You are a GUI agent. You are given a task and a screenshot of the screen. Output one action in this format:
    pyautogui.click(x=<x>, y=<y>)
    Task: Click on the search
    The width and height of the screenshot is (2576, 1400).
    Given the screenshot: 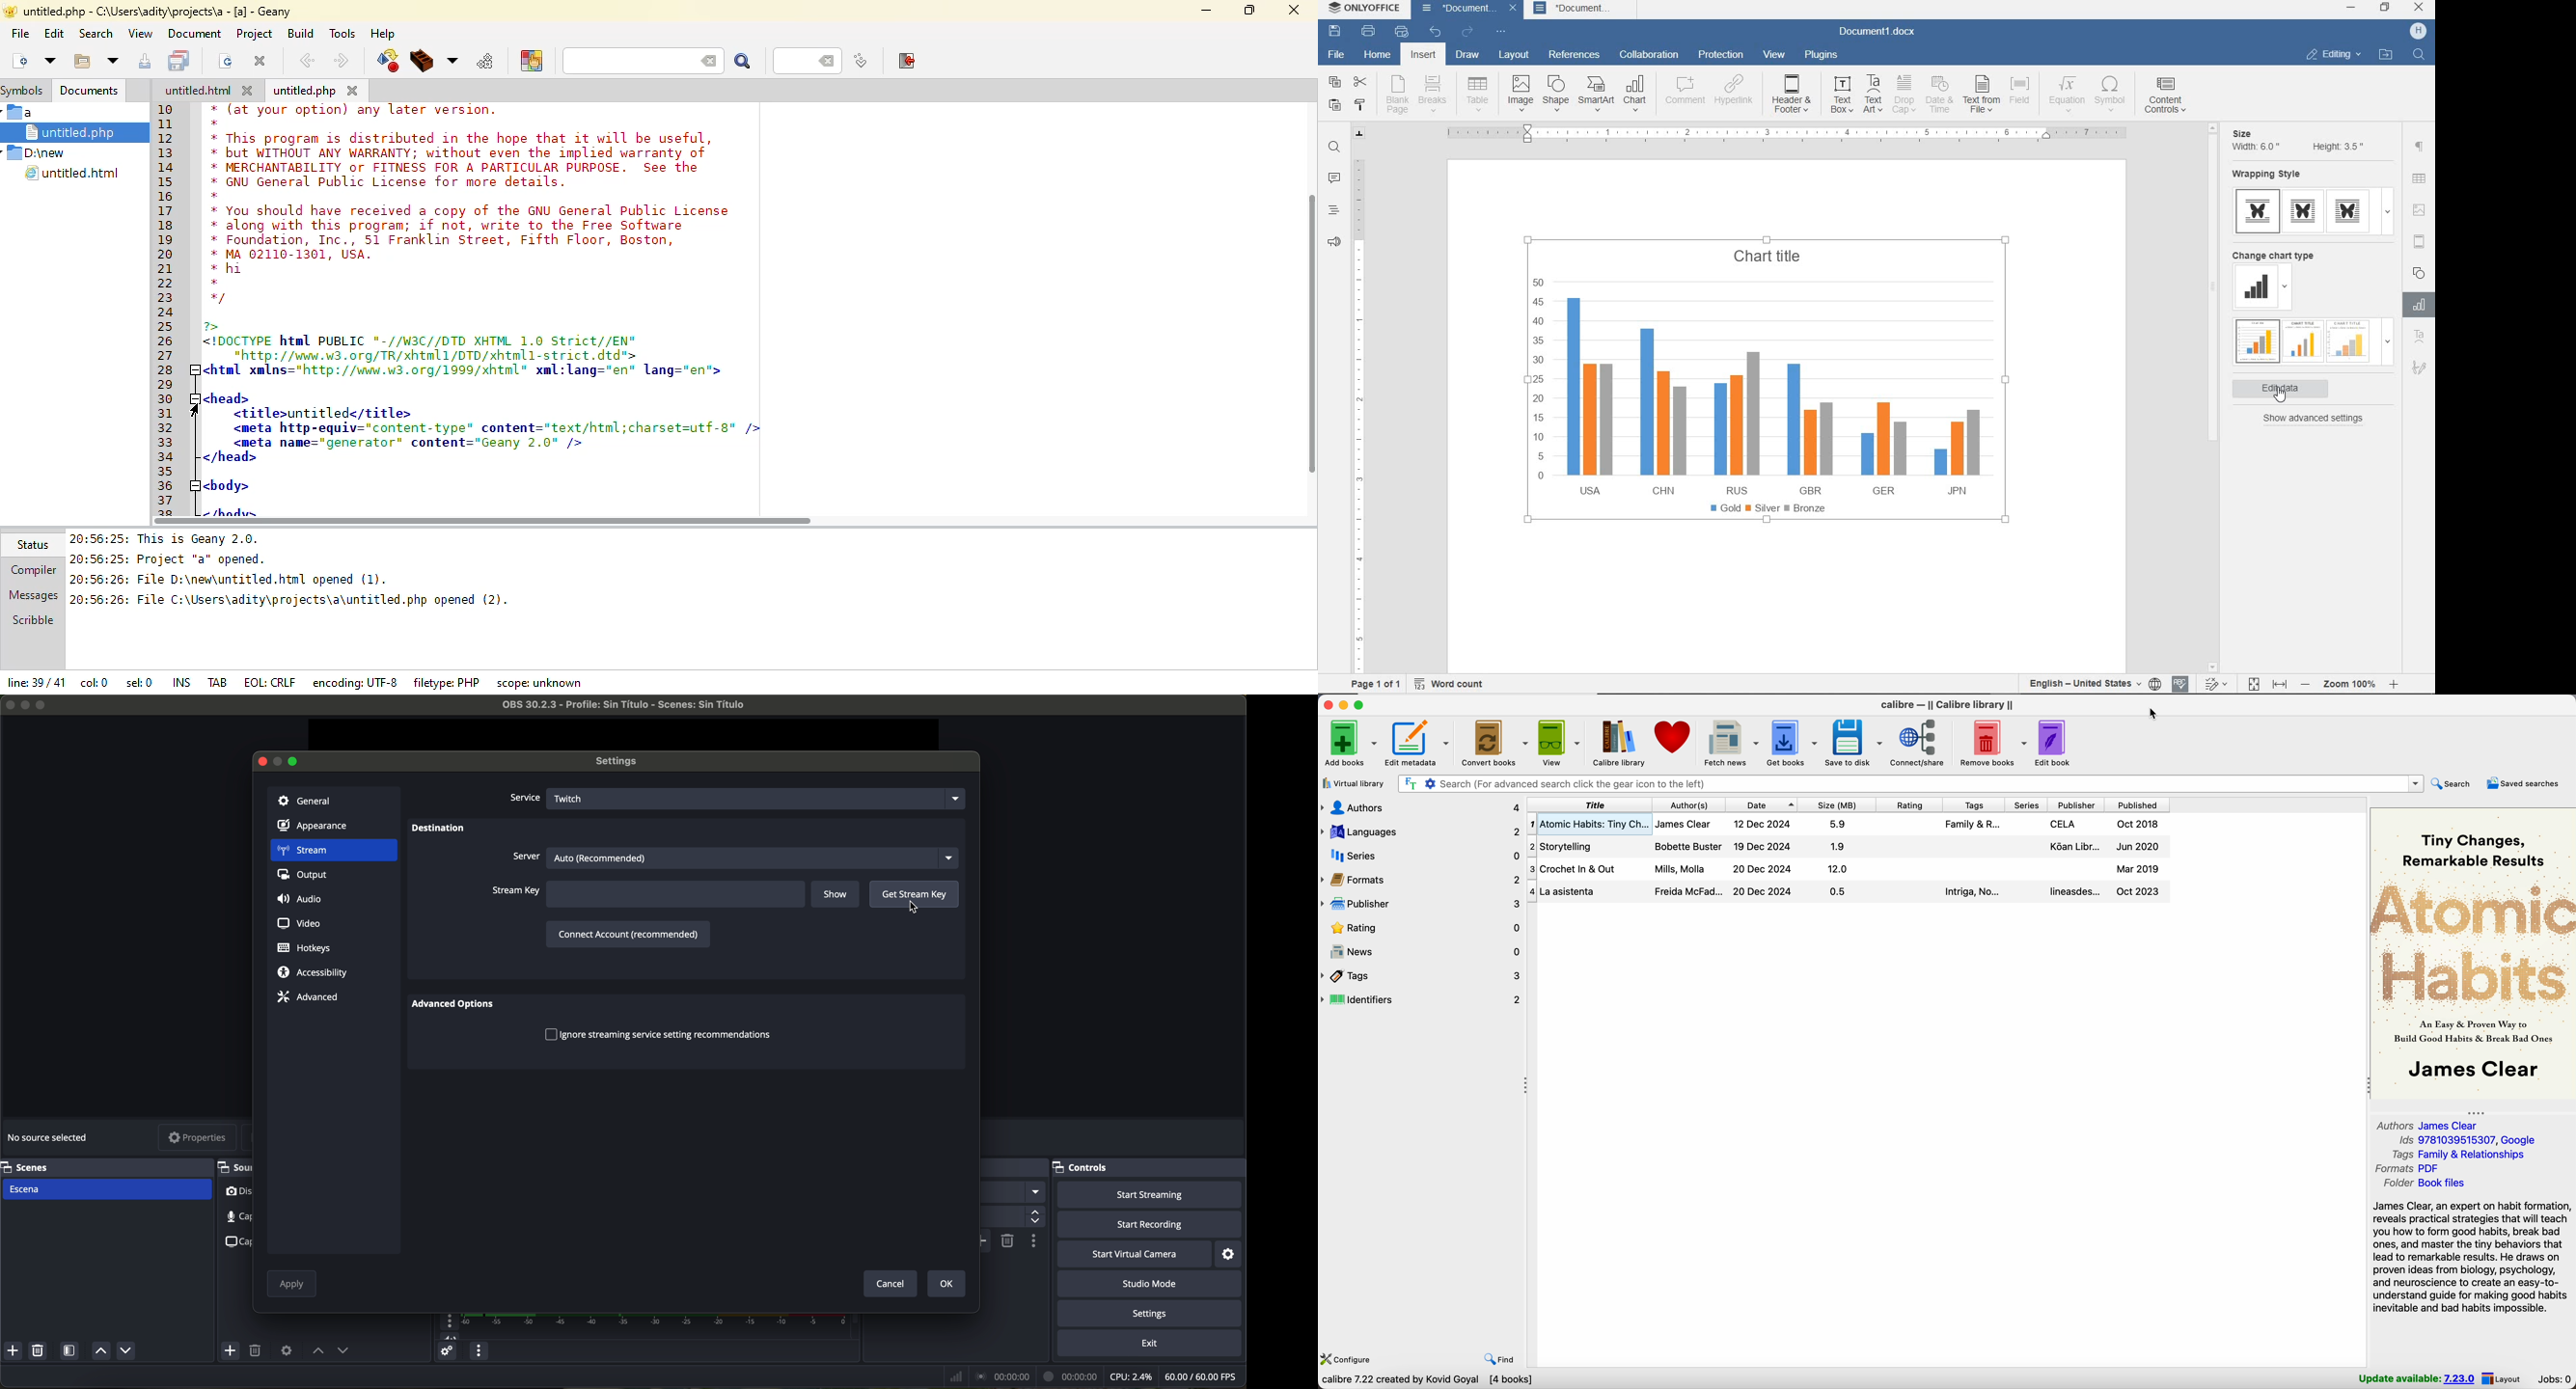 What is the action you would take?
    pyautogui.click(x=97, y=35)
    